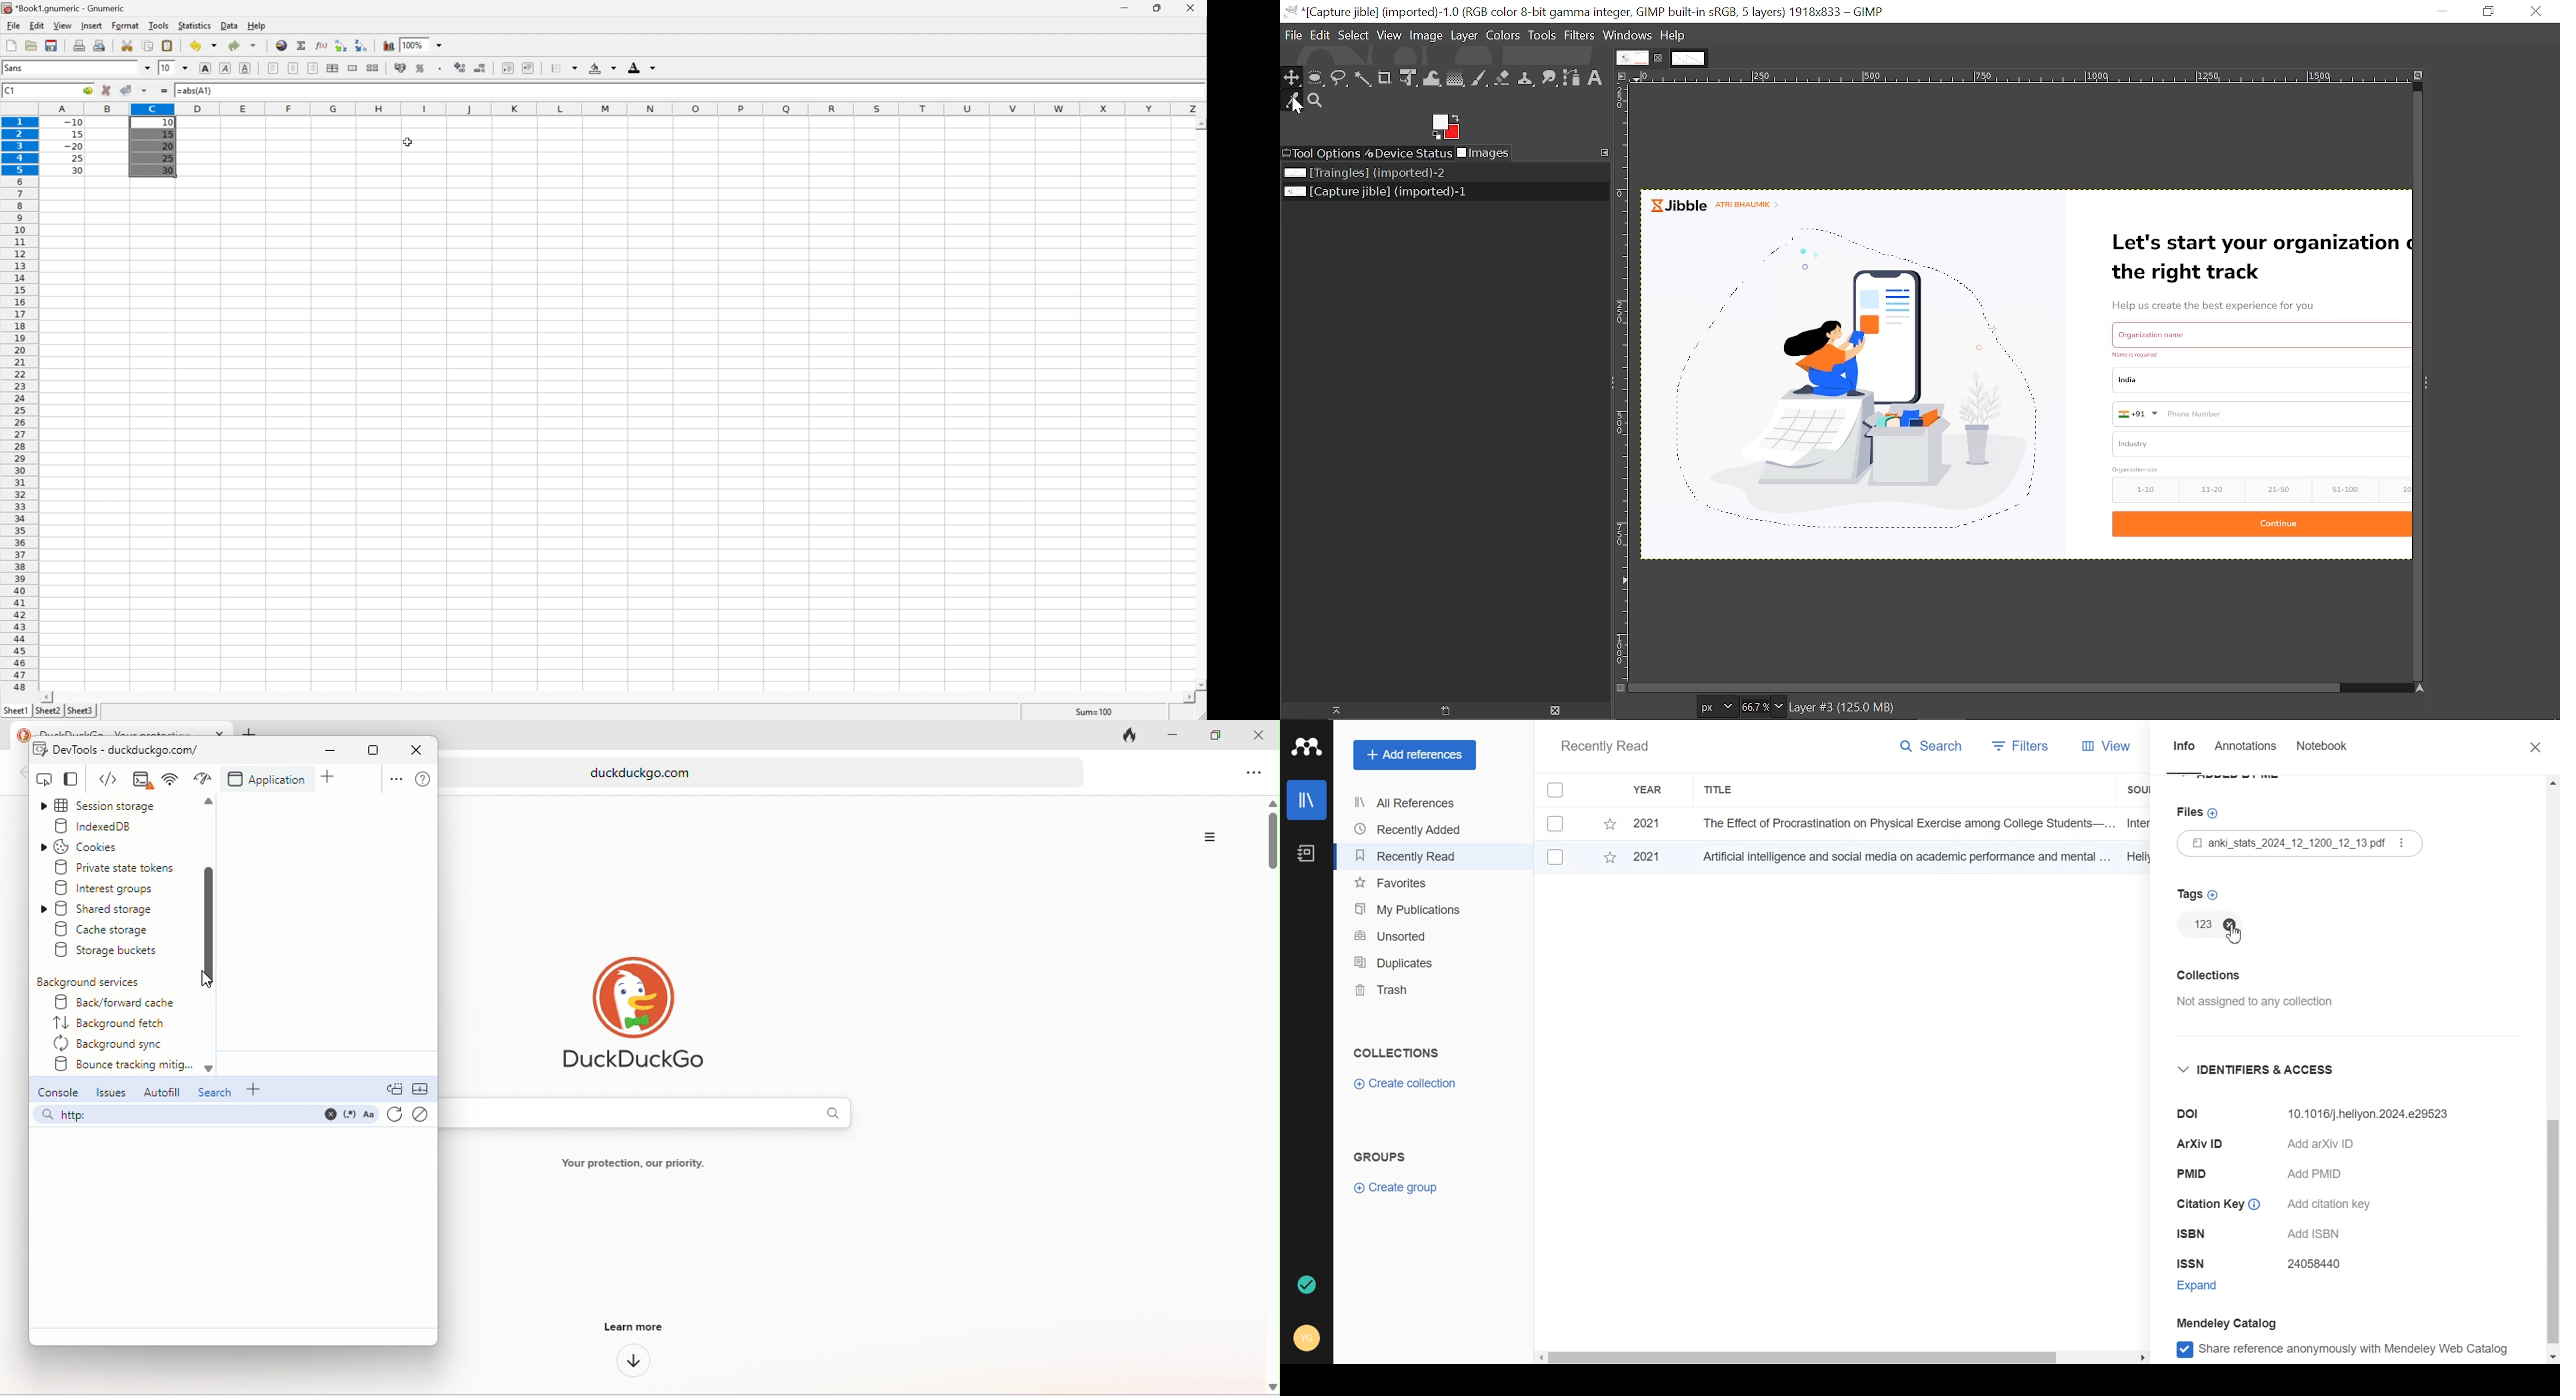  I want to click on scroll down, so click(211, 929).